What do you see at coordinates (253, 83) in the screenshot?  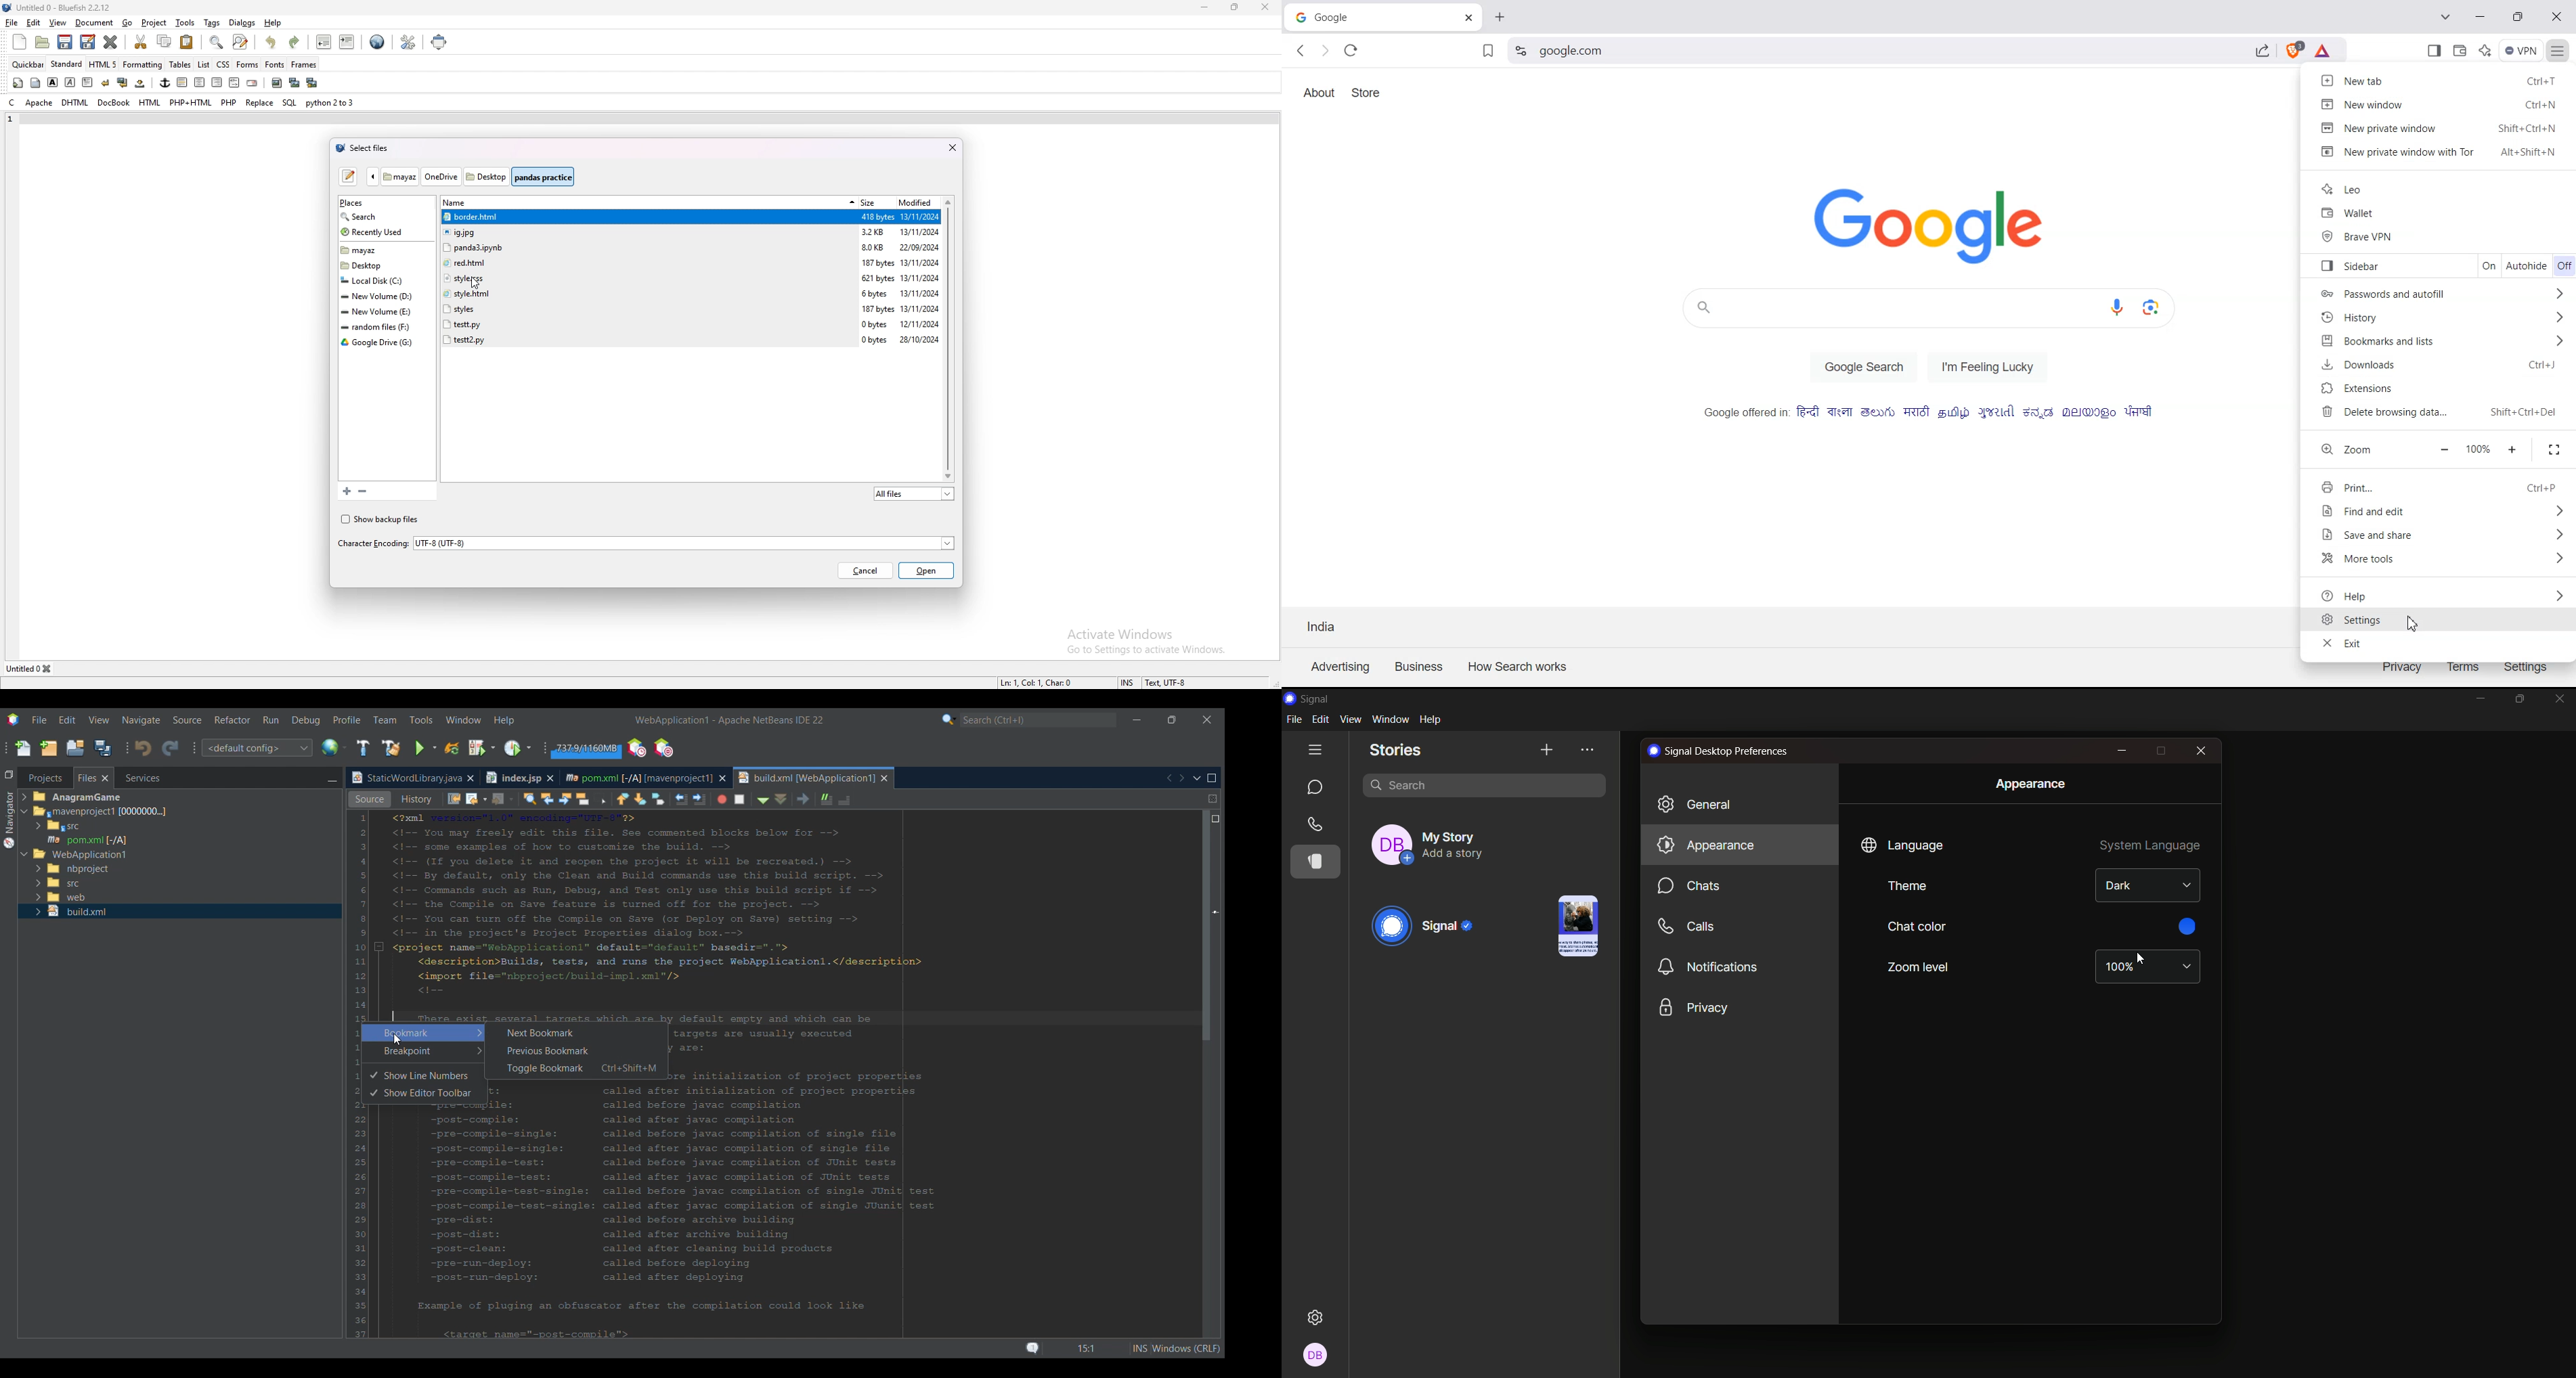 I see `email` at bounding box center [253, 83].